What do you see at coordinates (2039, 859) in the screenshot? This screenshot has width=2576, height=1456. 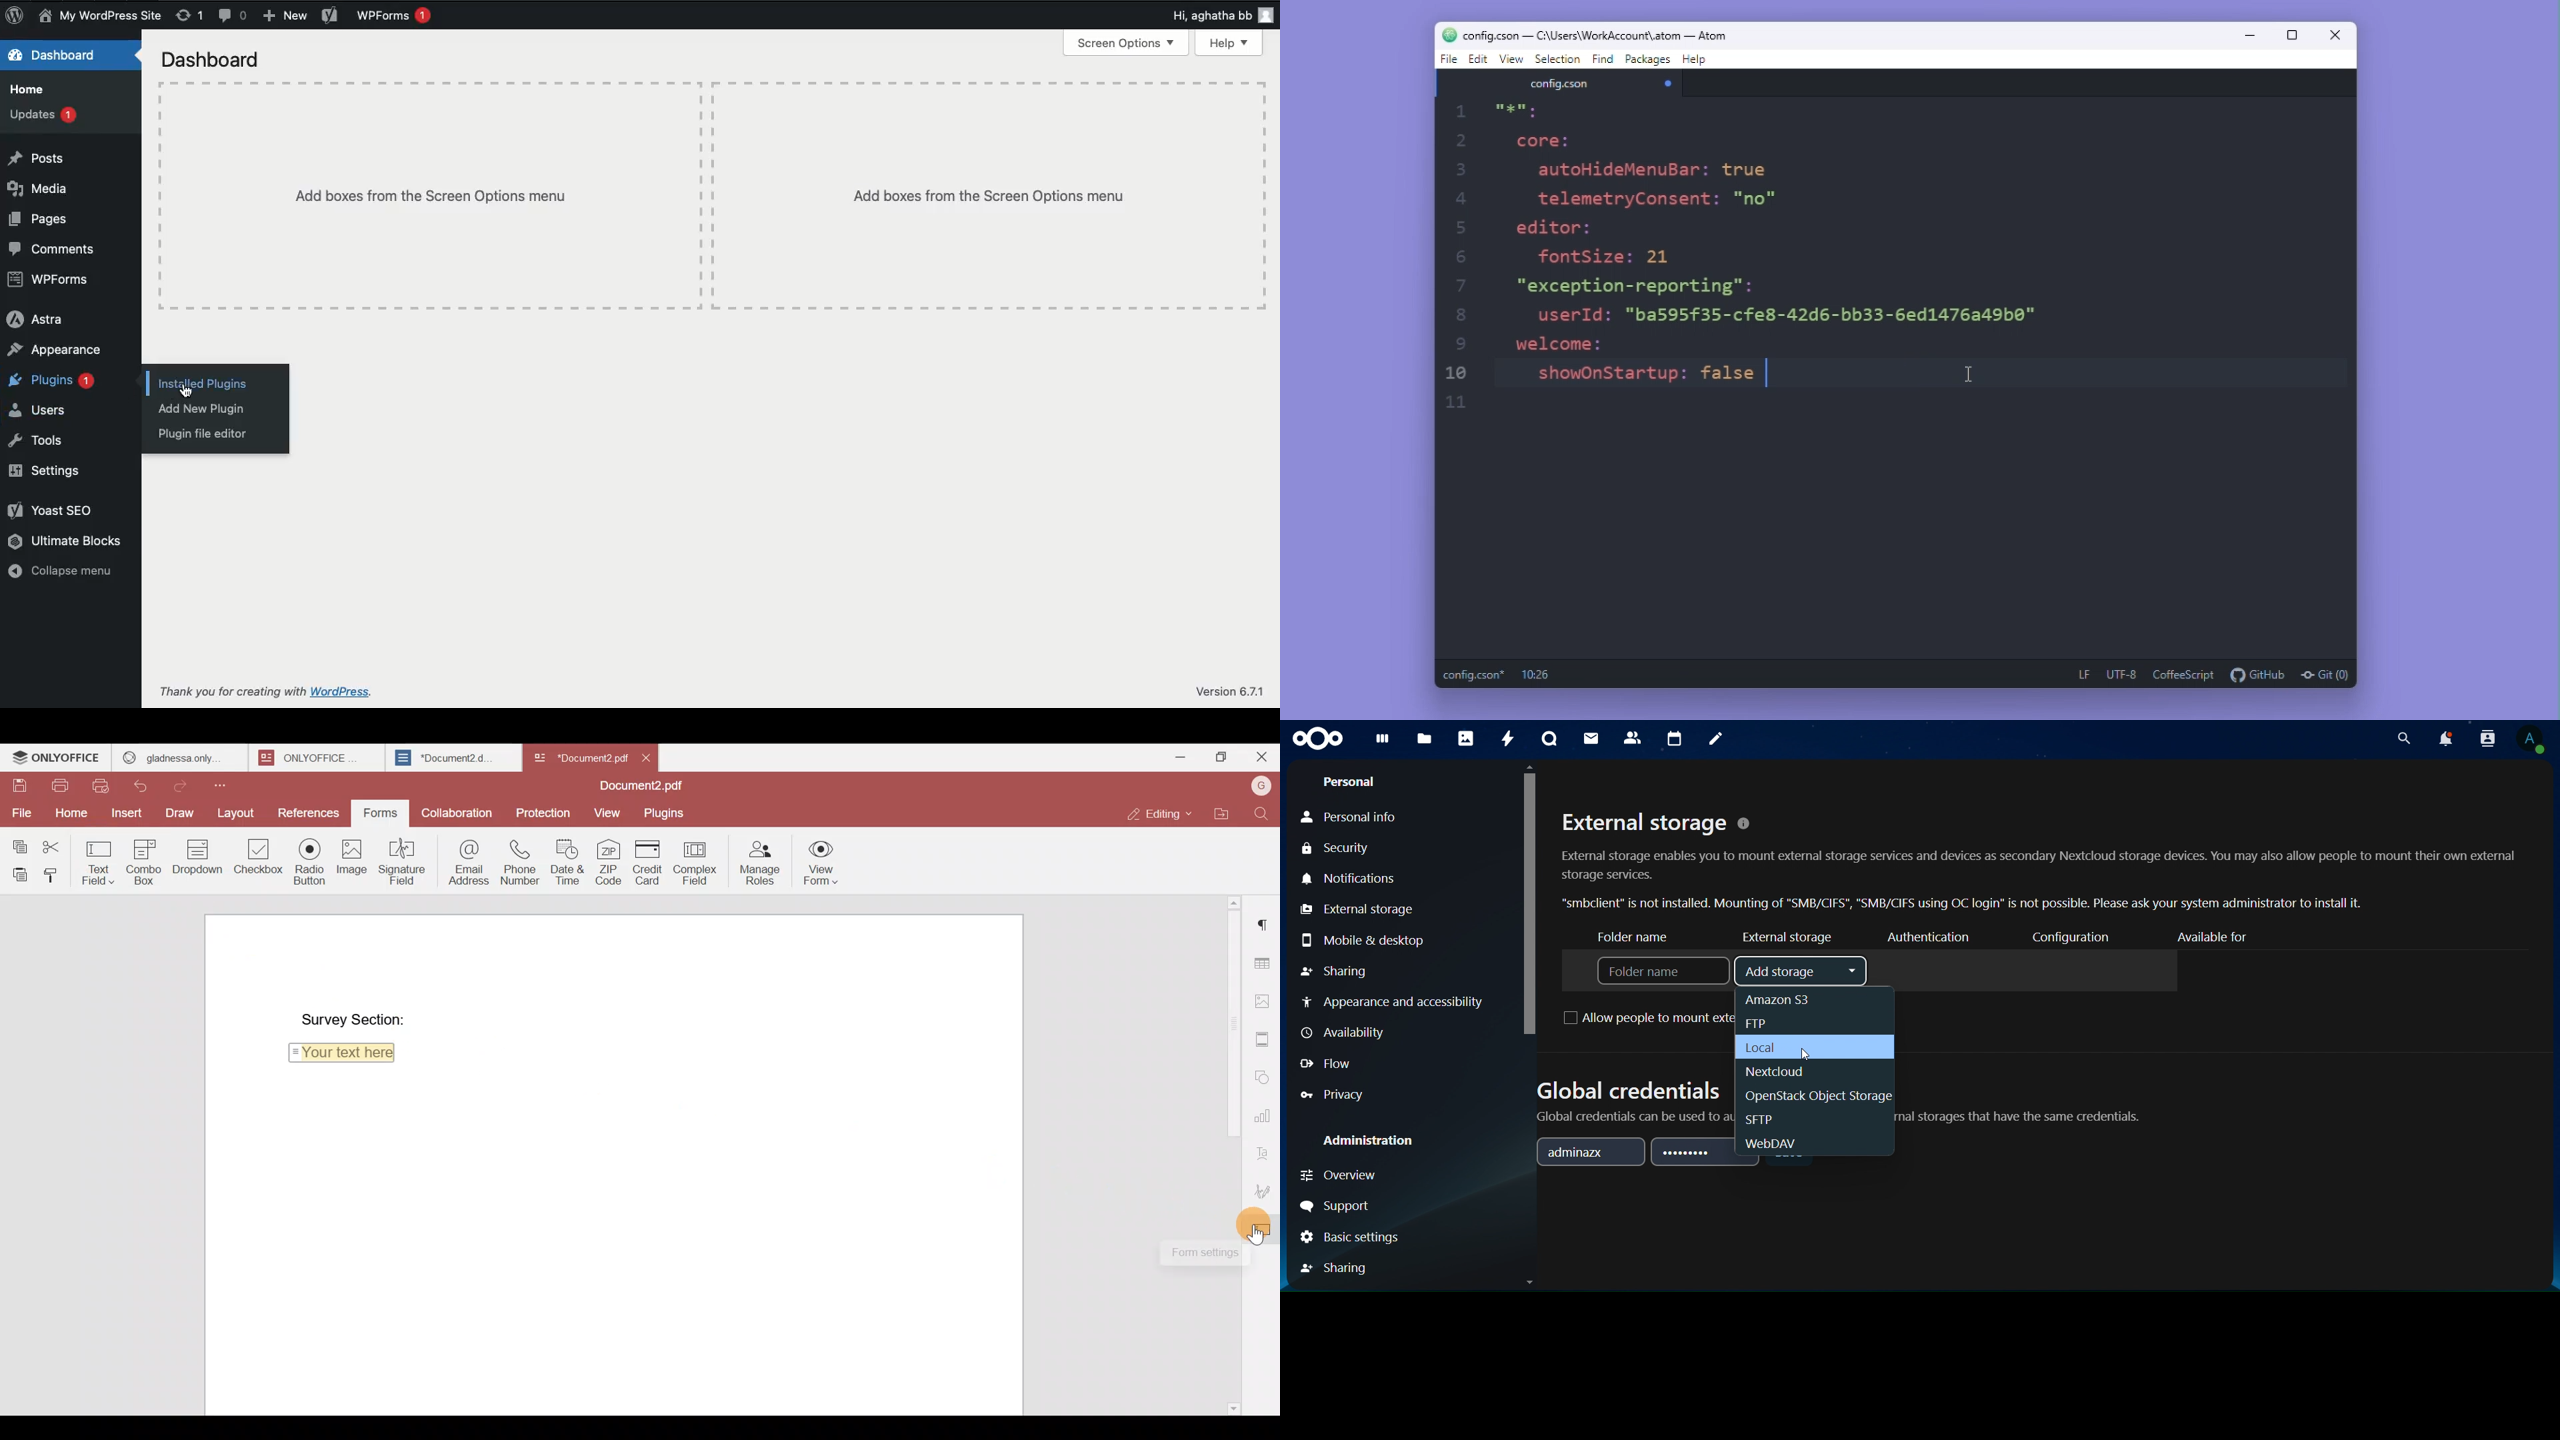 I see `External storage ©

External storage enables you to mount external storage services and devices as secondary Nextcloud storage devices. You may also allow people to mount their own external
storage services.

“smbclient” is not installed. Mounting of "SMB/CIFS", "SMB/CIFS using OC login” is not possible. Please ask your system administrator to install it.` at bounding box center [2039, 859].